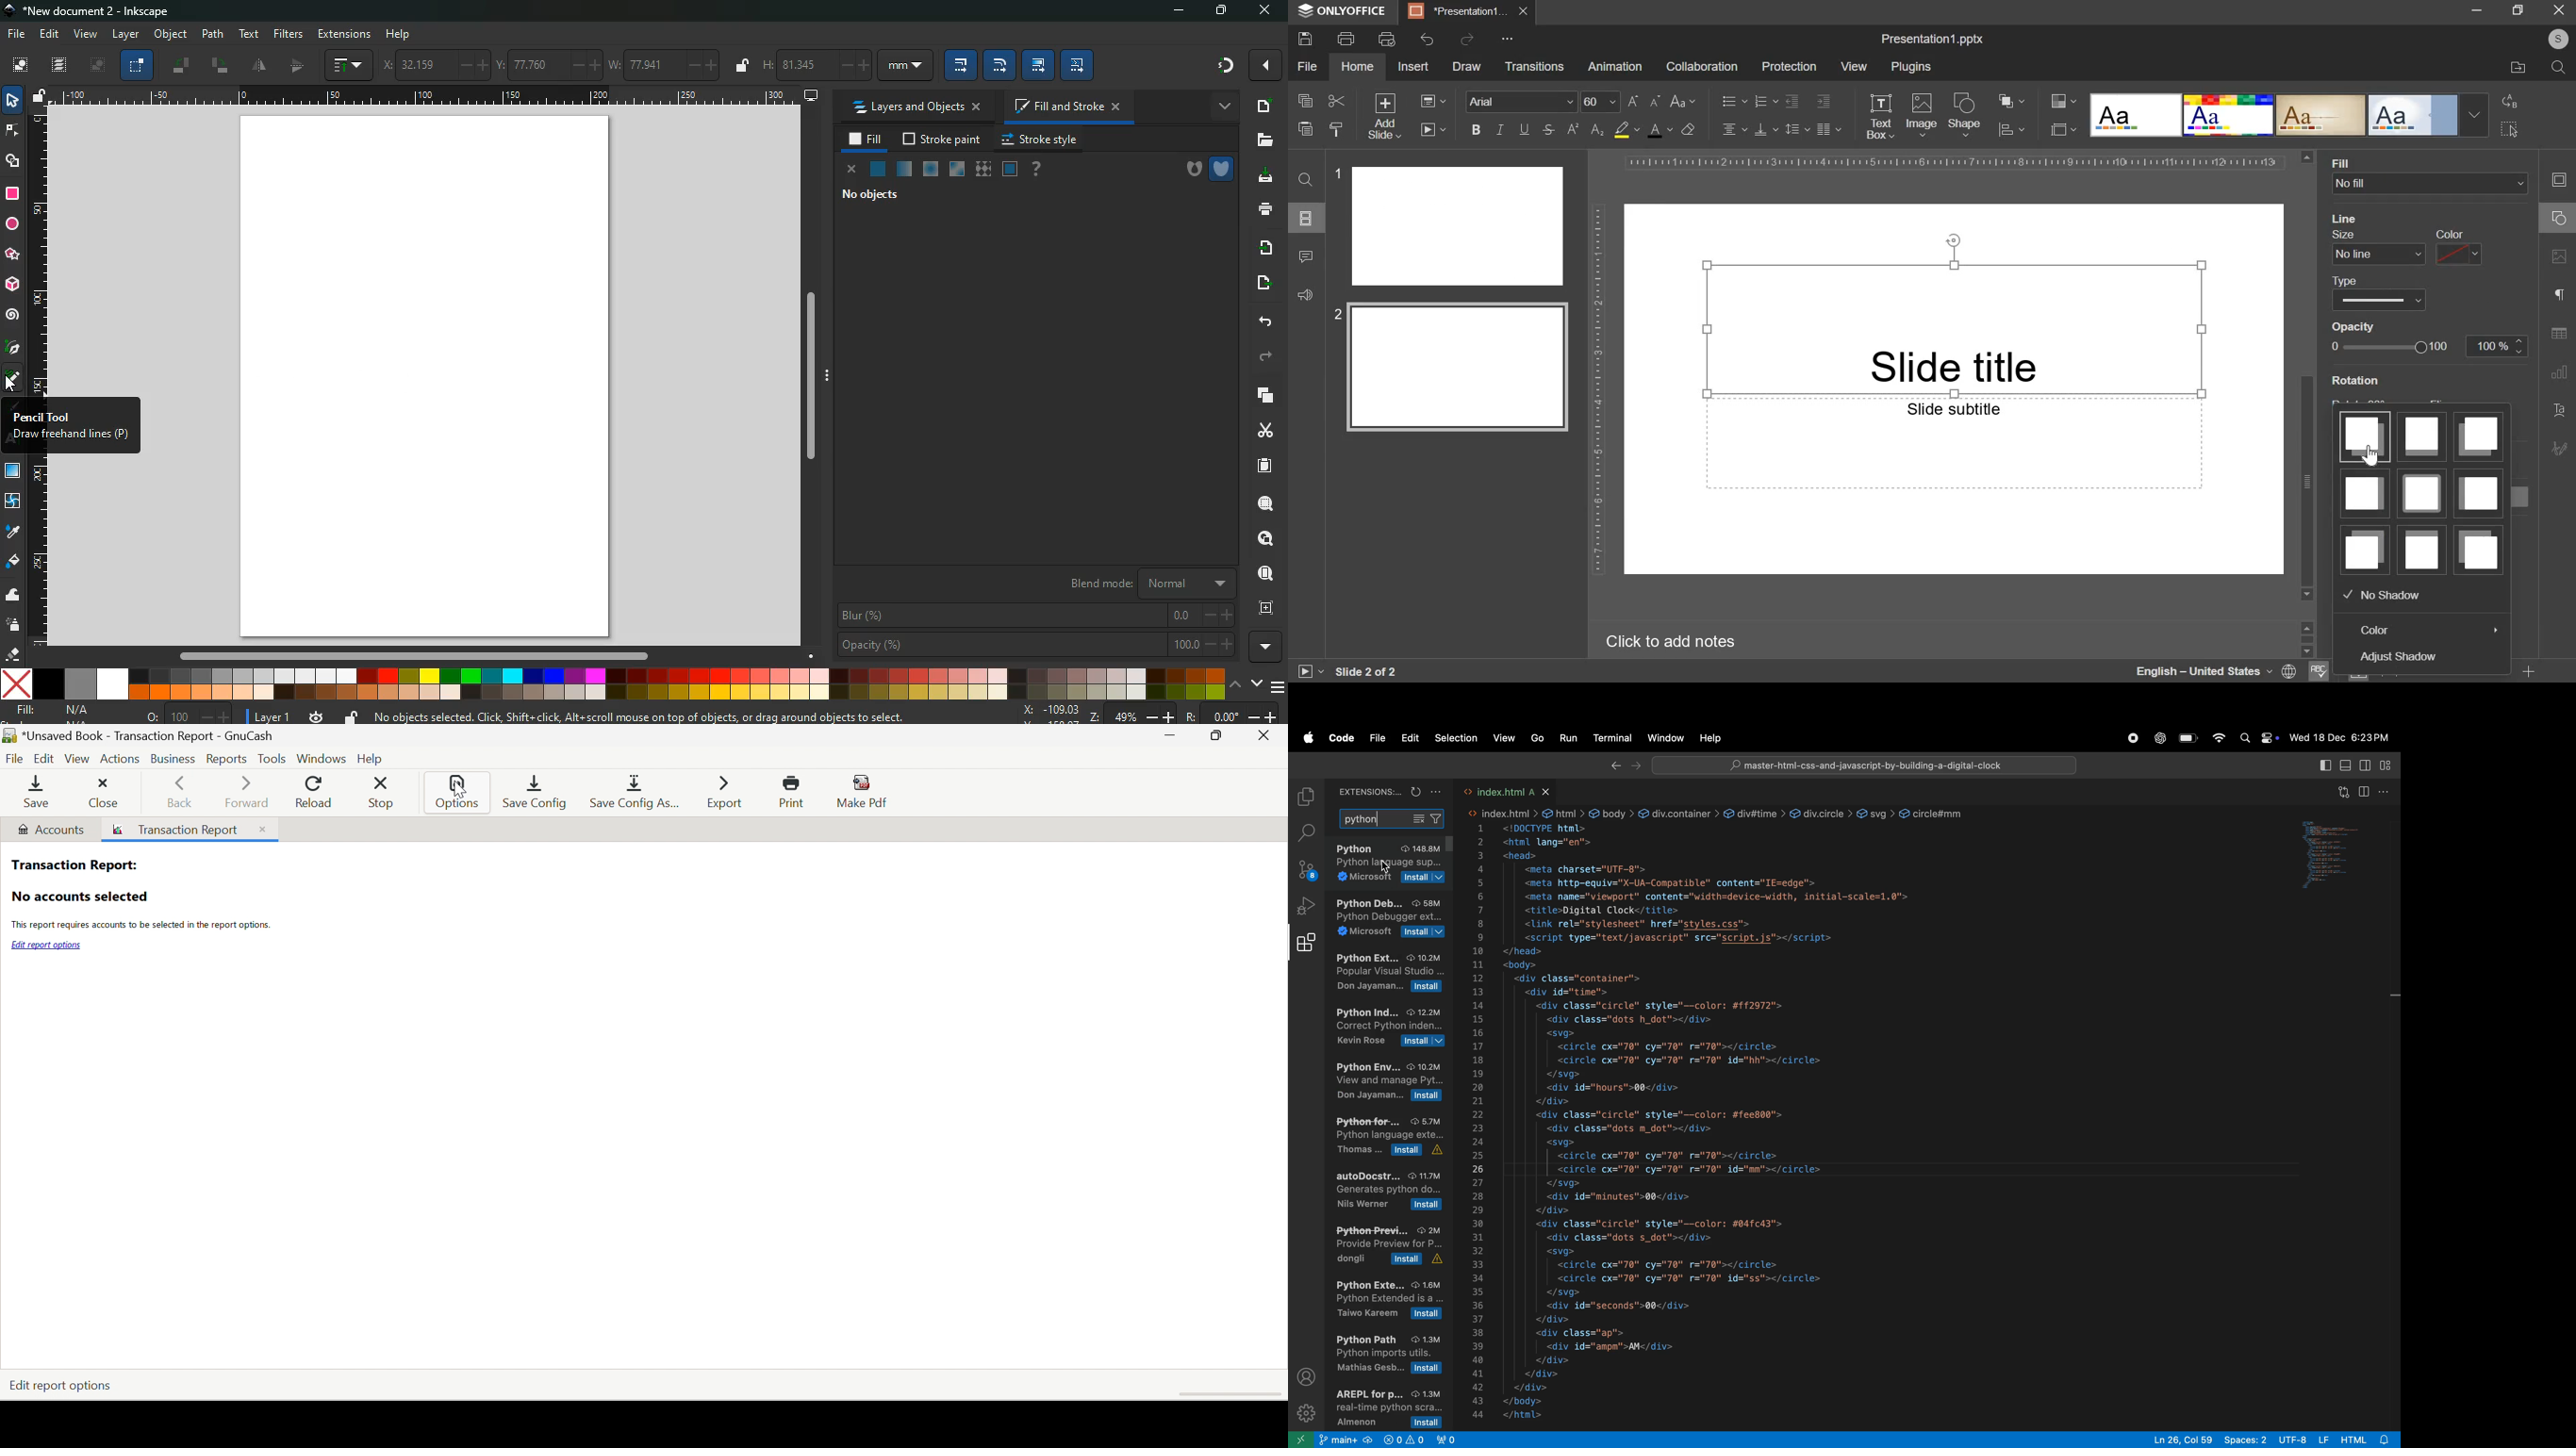 The height and width of the screenshot is (1456, 2576). What do you see at coordinates (1414, 791) in the screenshot?
I see `refresh` at bounding box center [1414, 791].